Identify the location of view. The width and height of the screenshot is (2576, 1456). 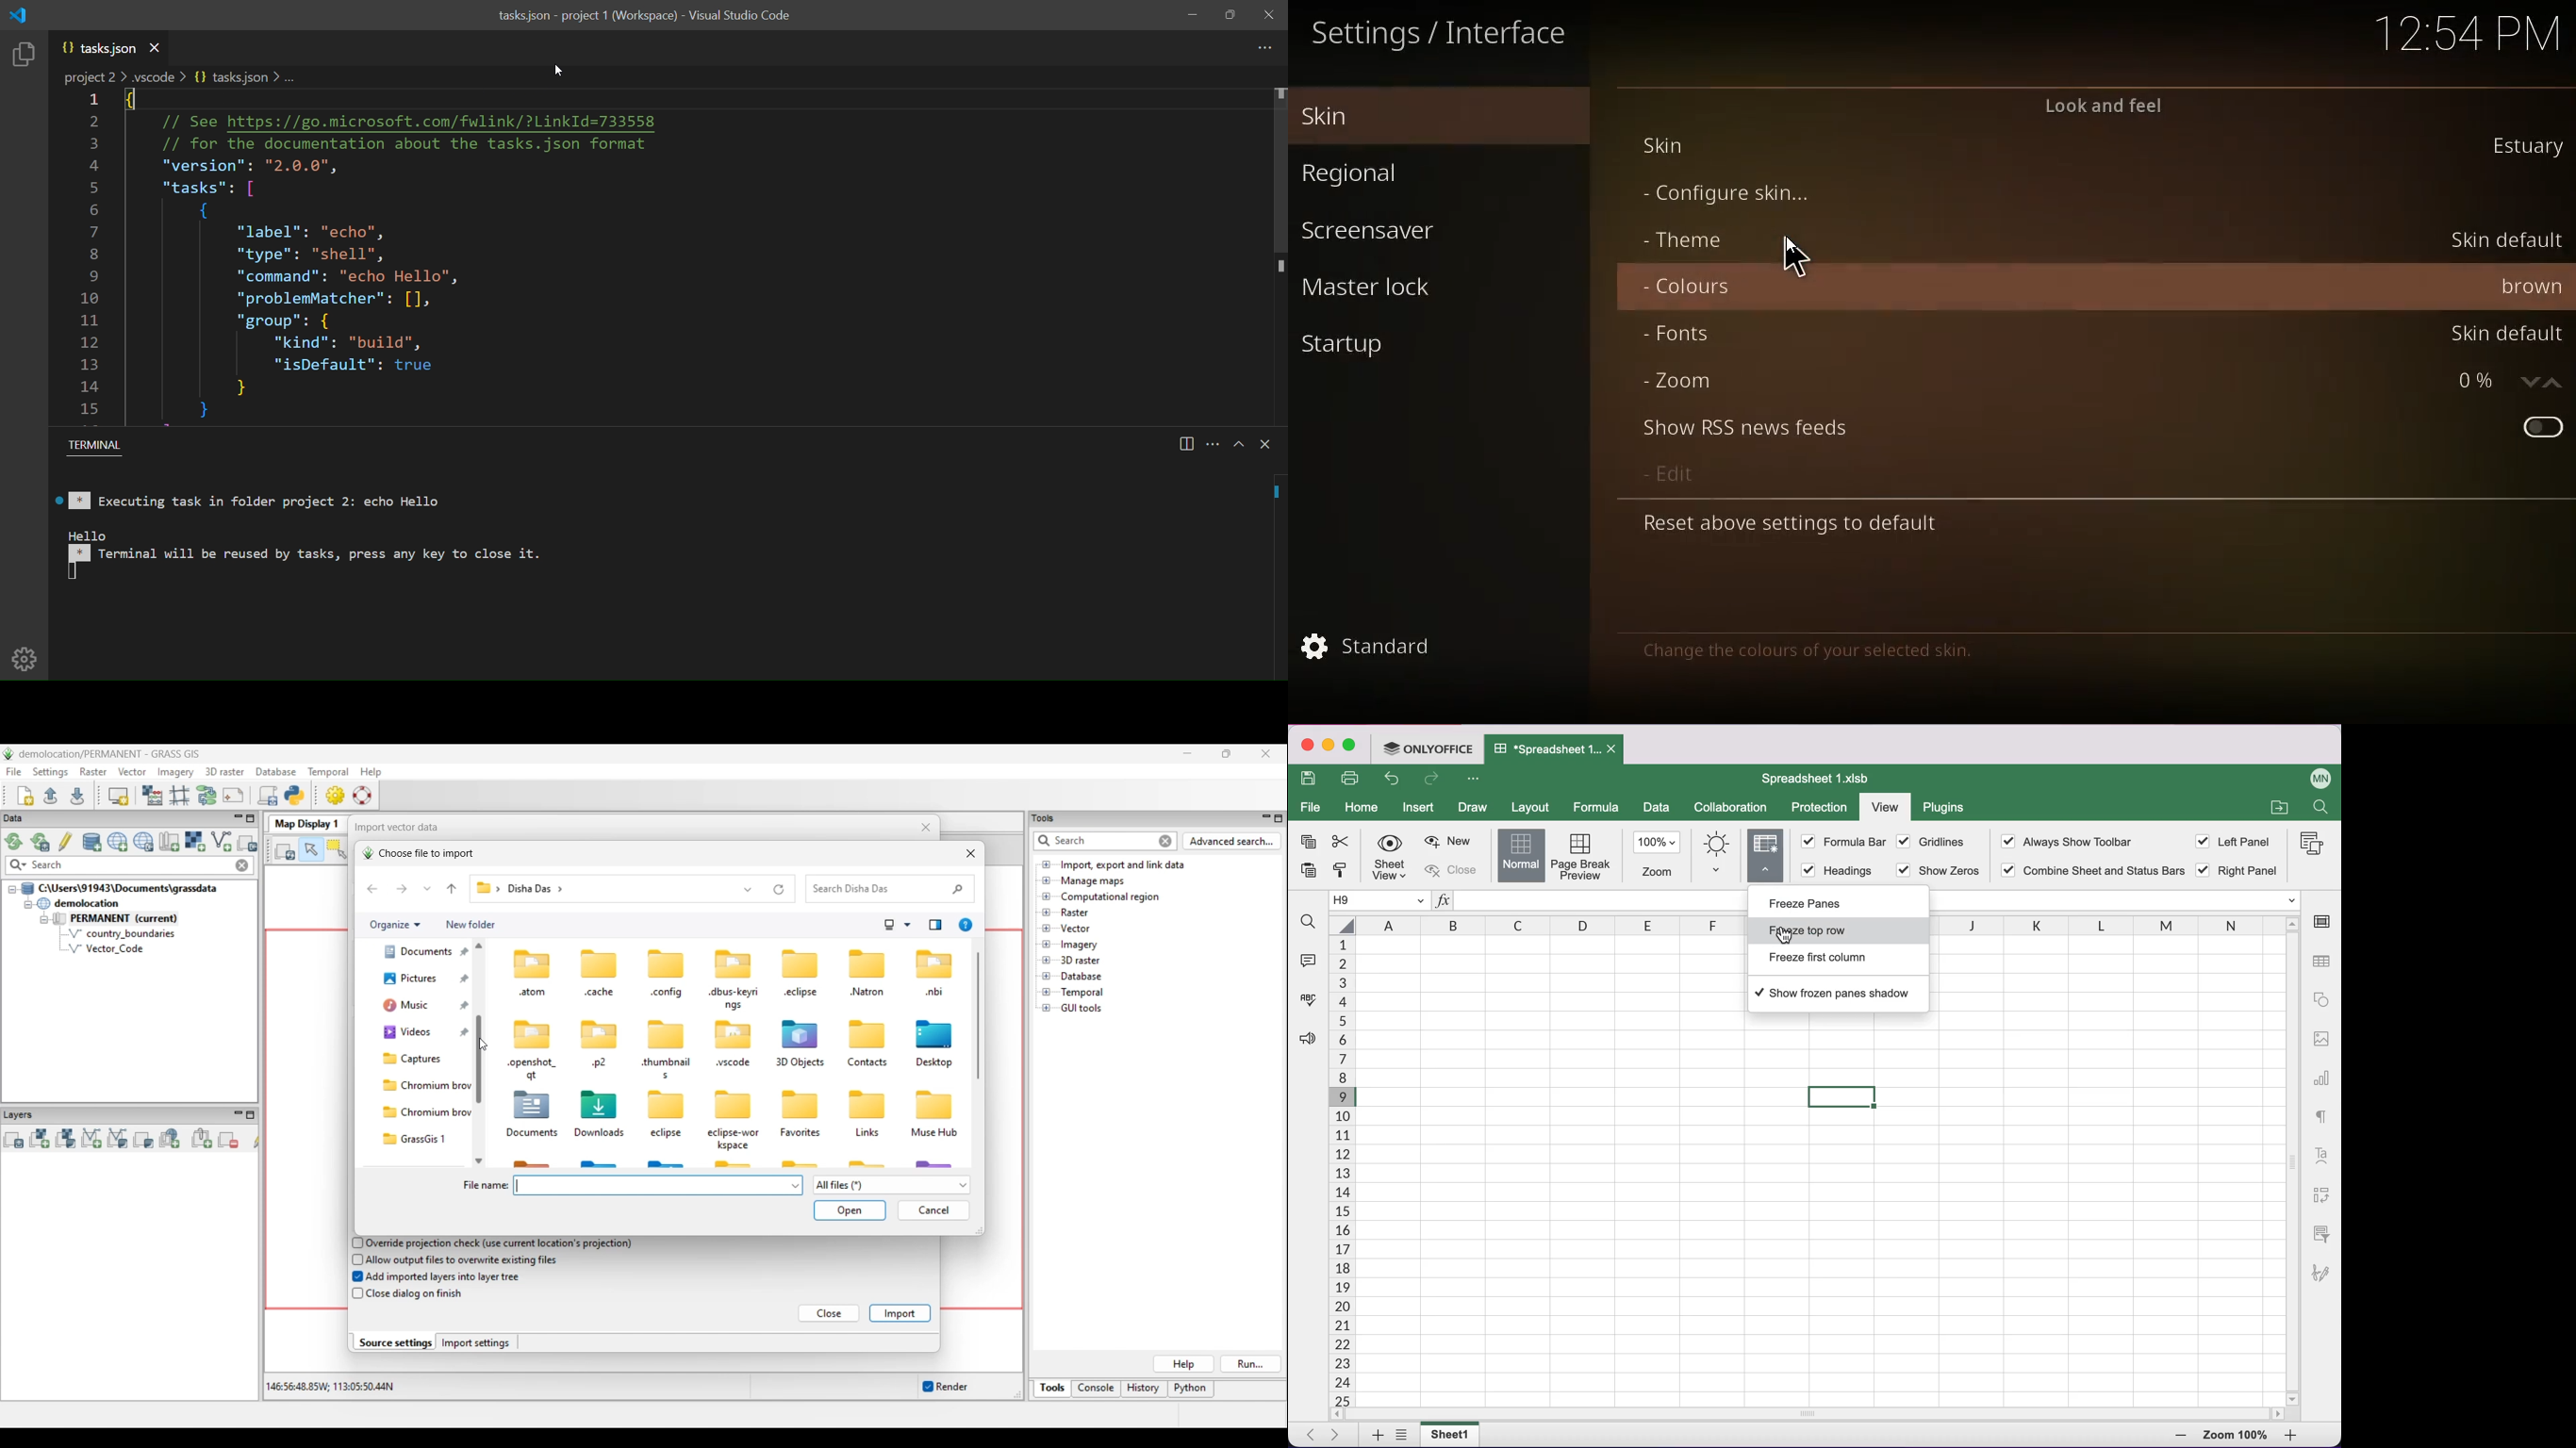
(1885, 806).